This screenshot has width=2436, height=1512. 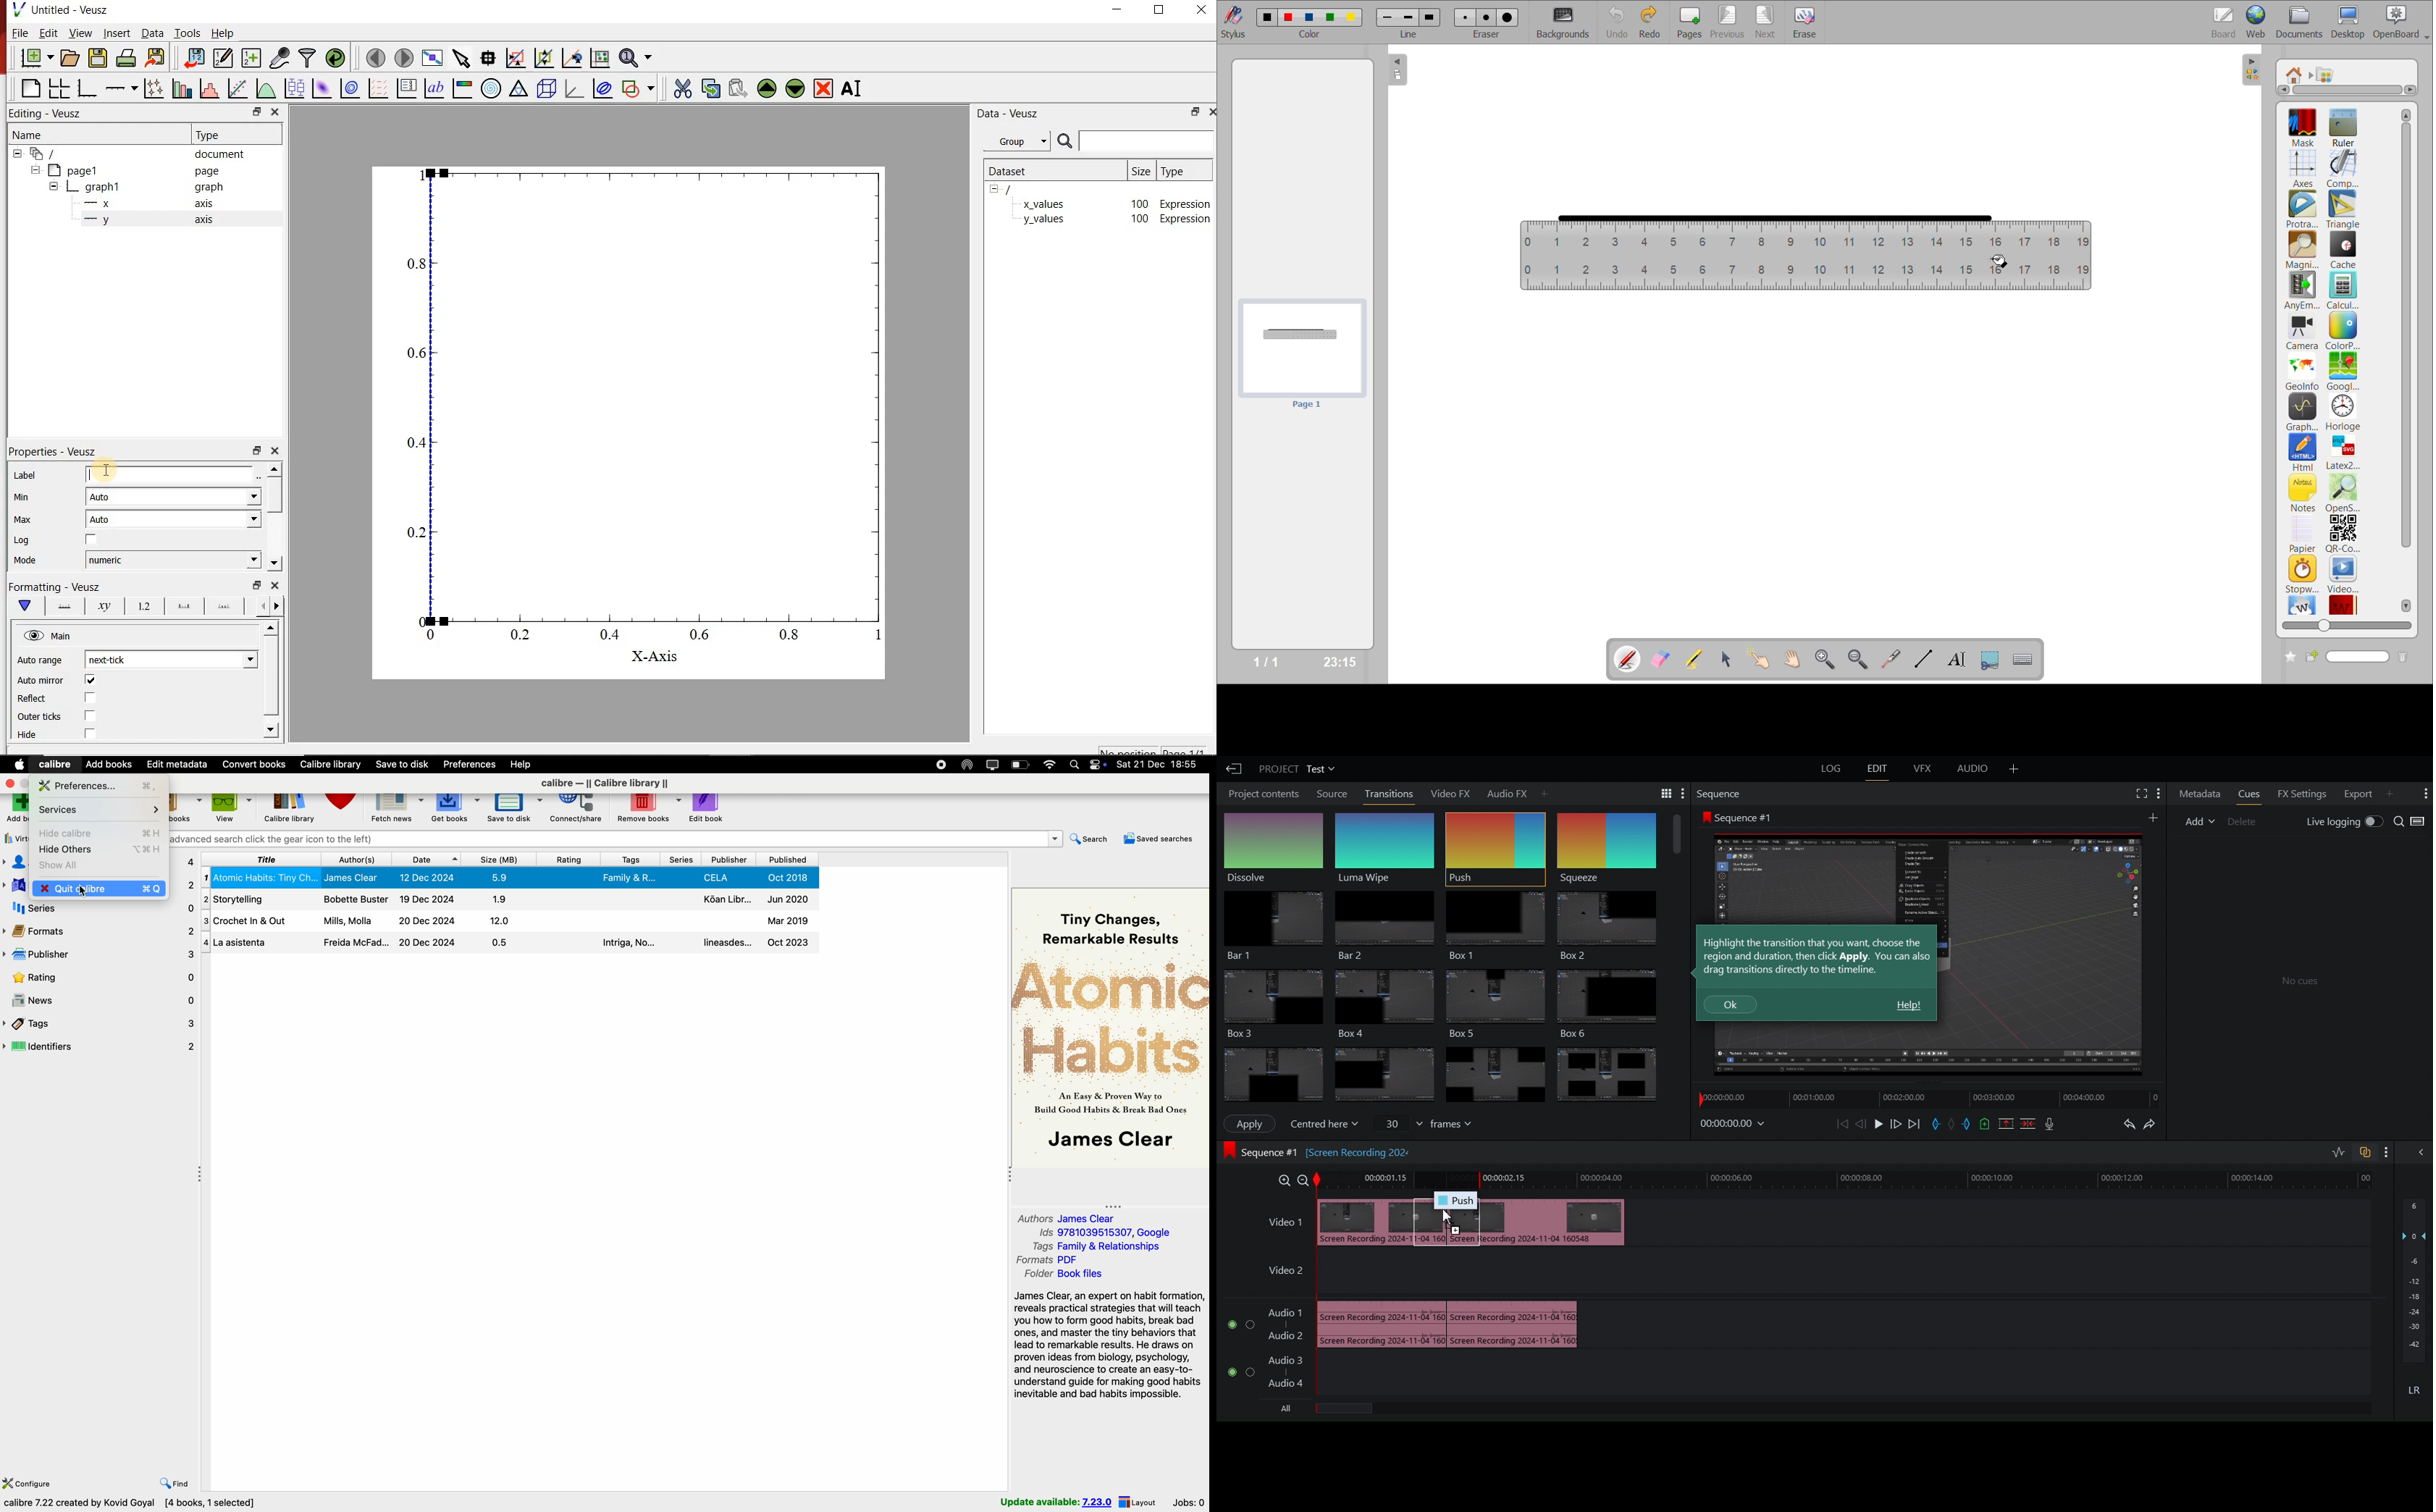 What do you see at coordinates (548, 91) in the screenshot?
I see `3d scene` at bounding box center [548, 91].